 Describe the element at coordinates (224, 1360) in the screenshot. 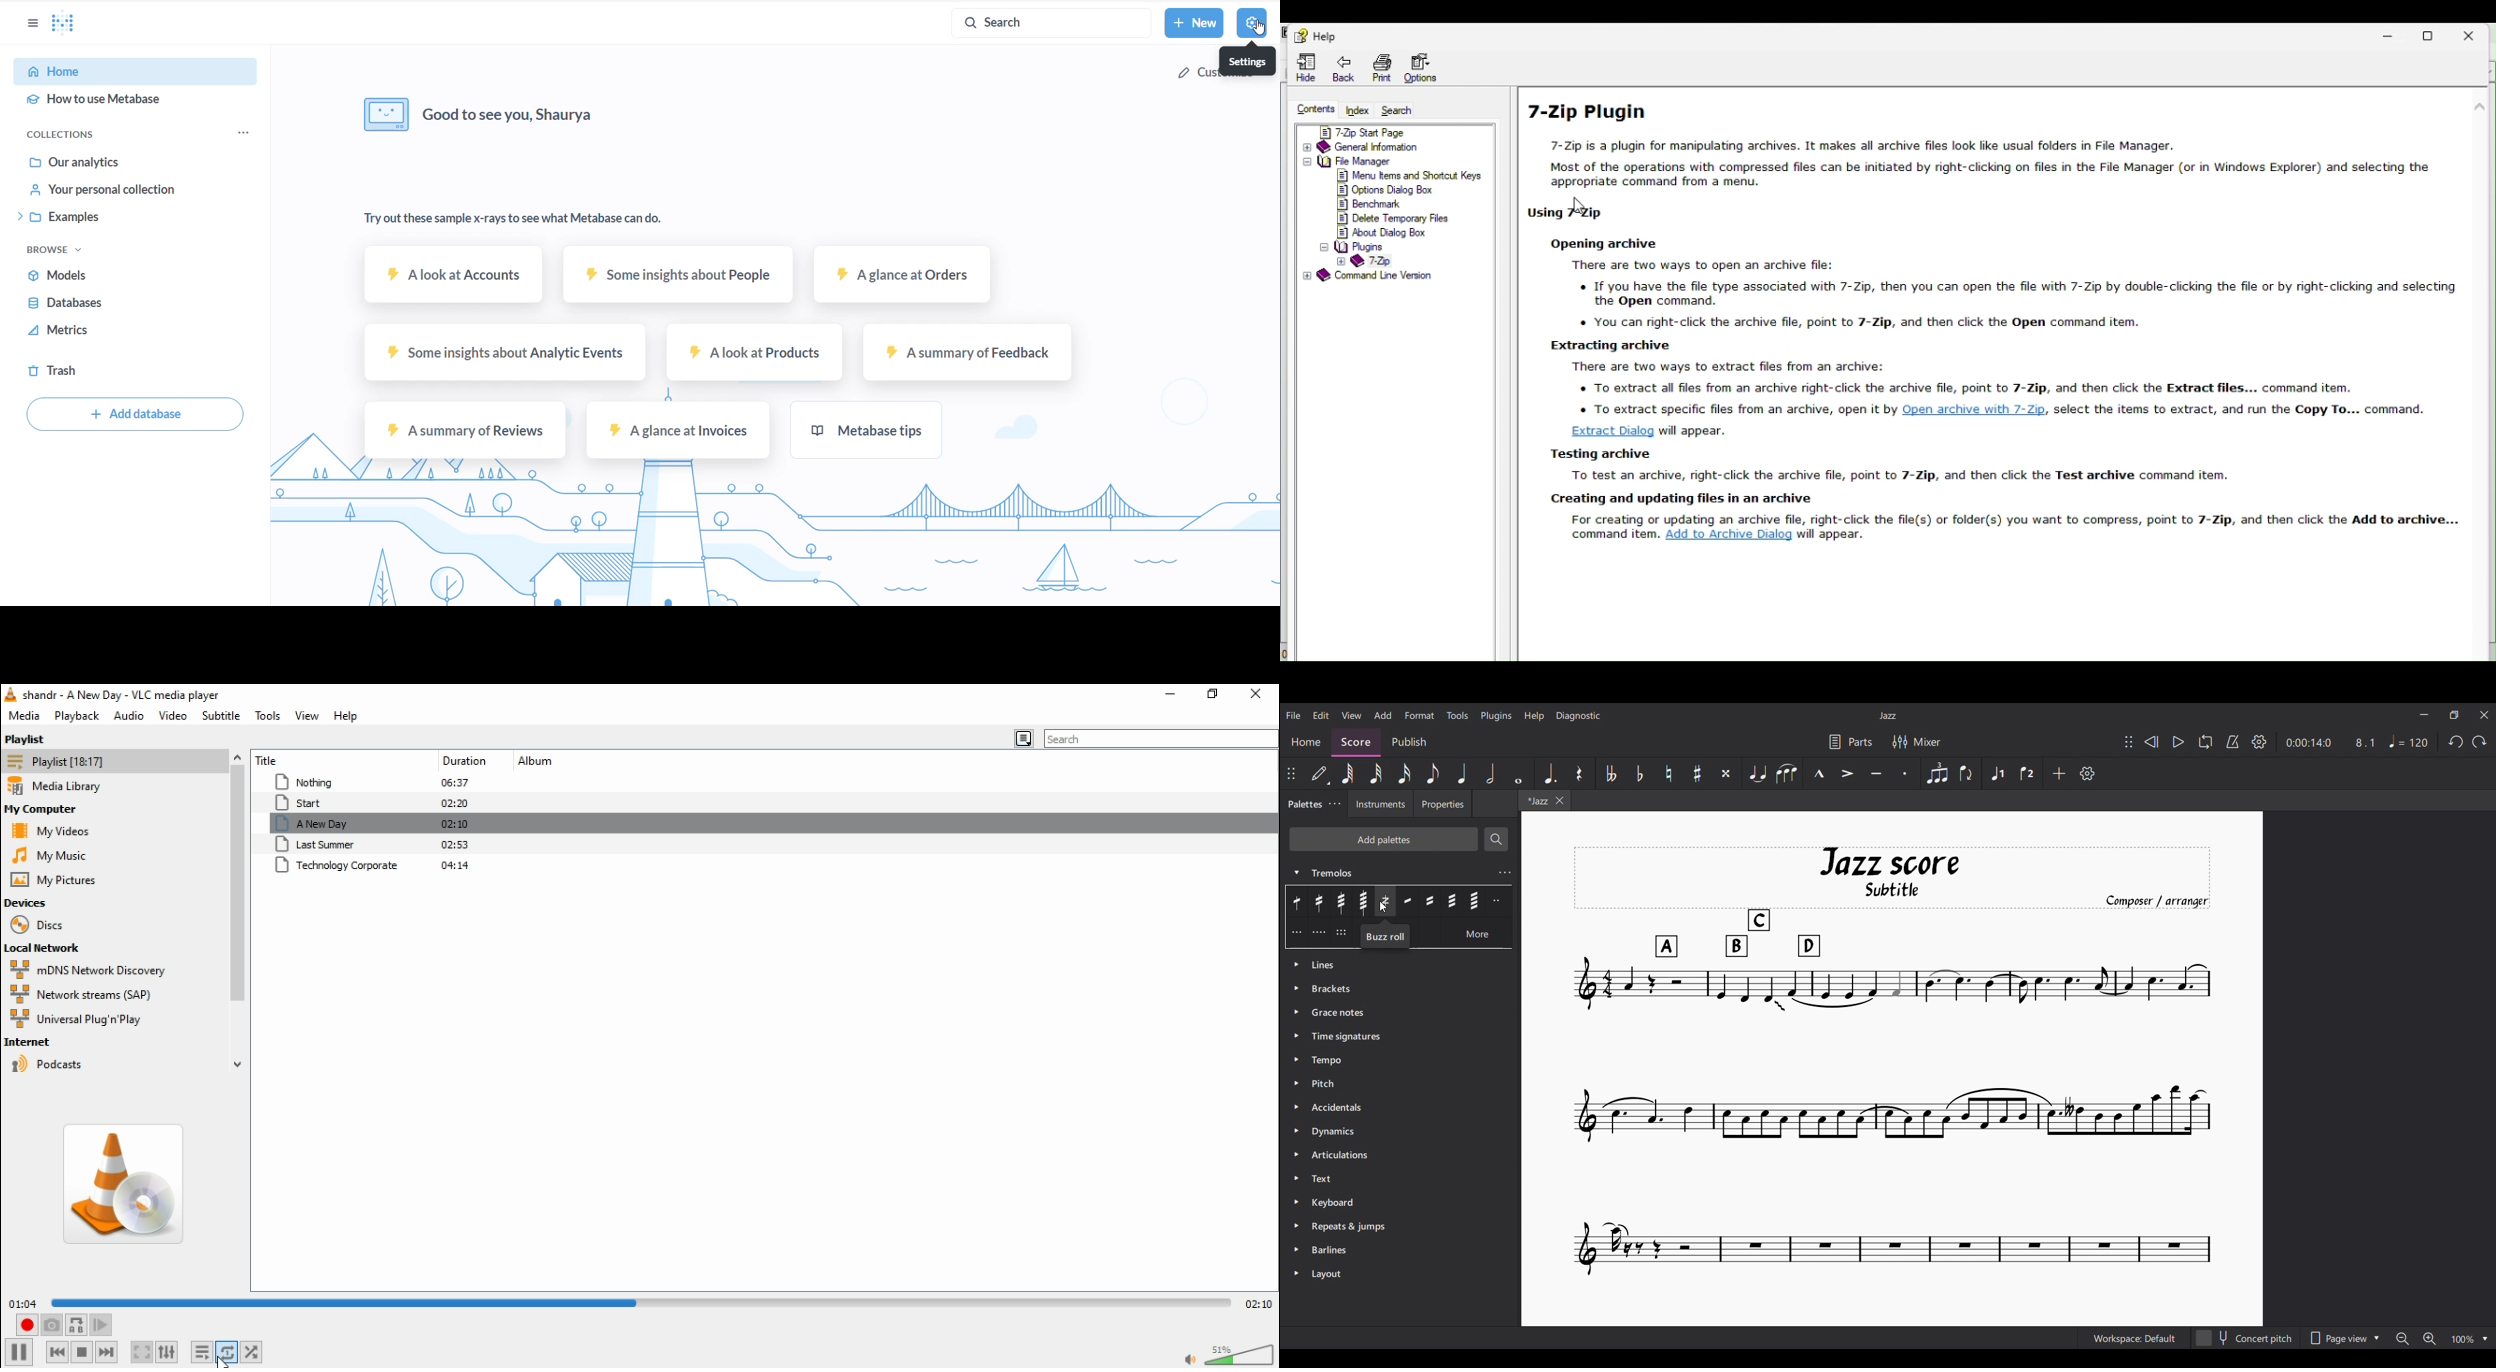

I see `cursor` at that location.